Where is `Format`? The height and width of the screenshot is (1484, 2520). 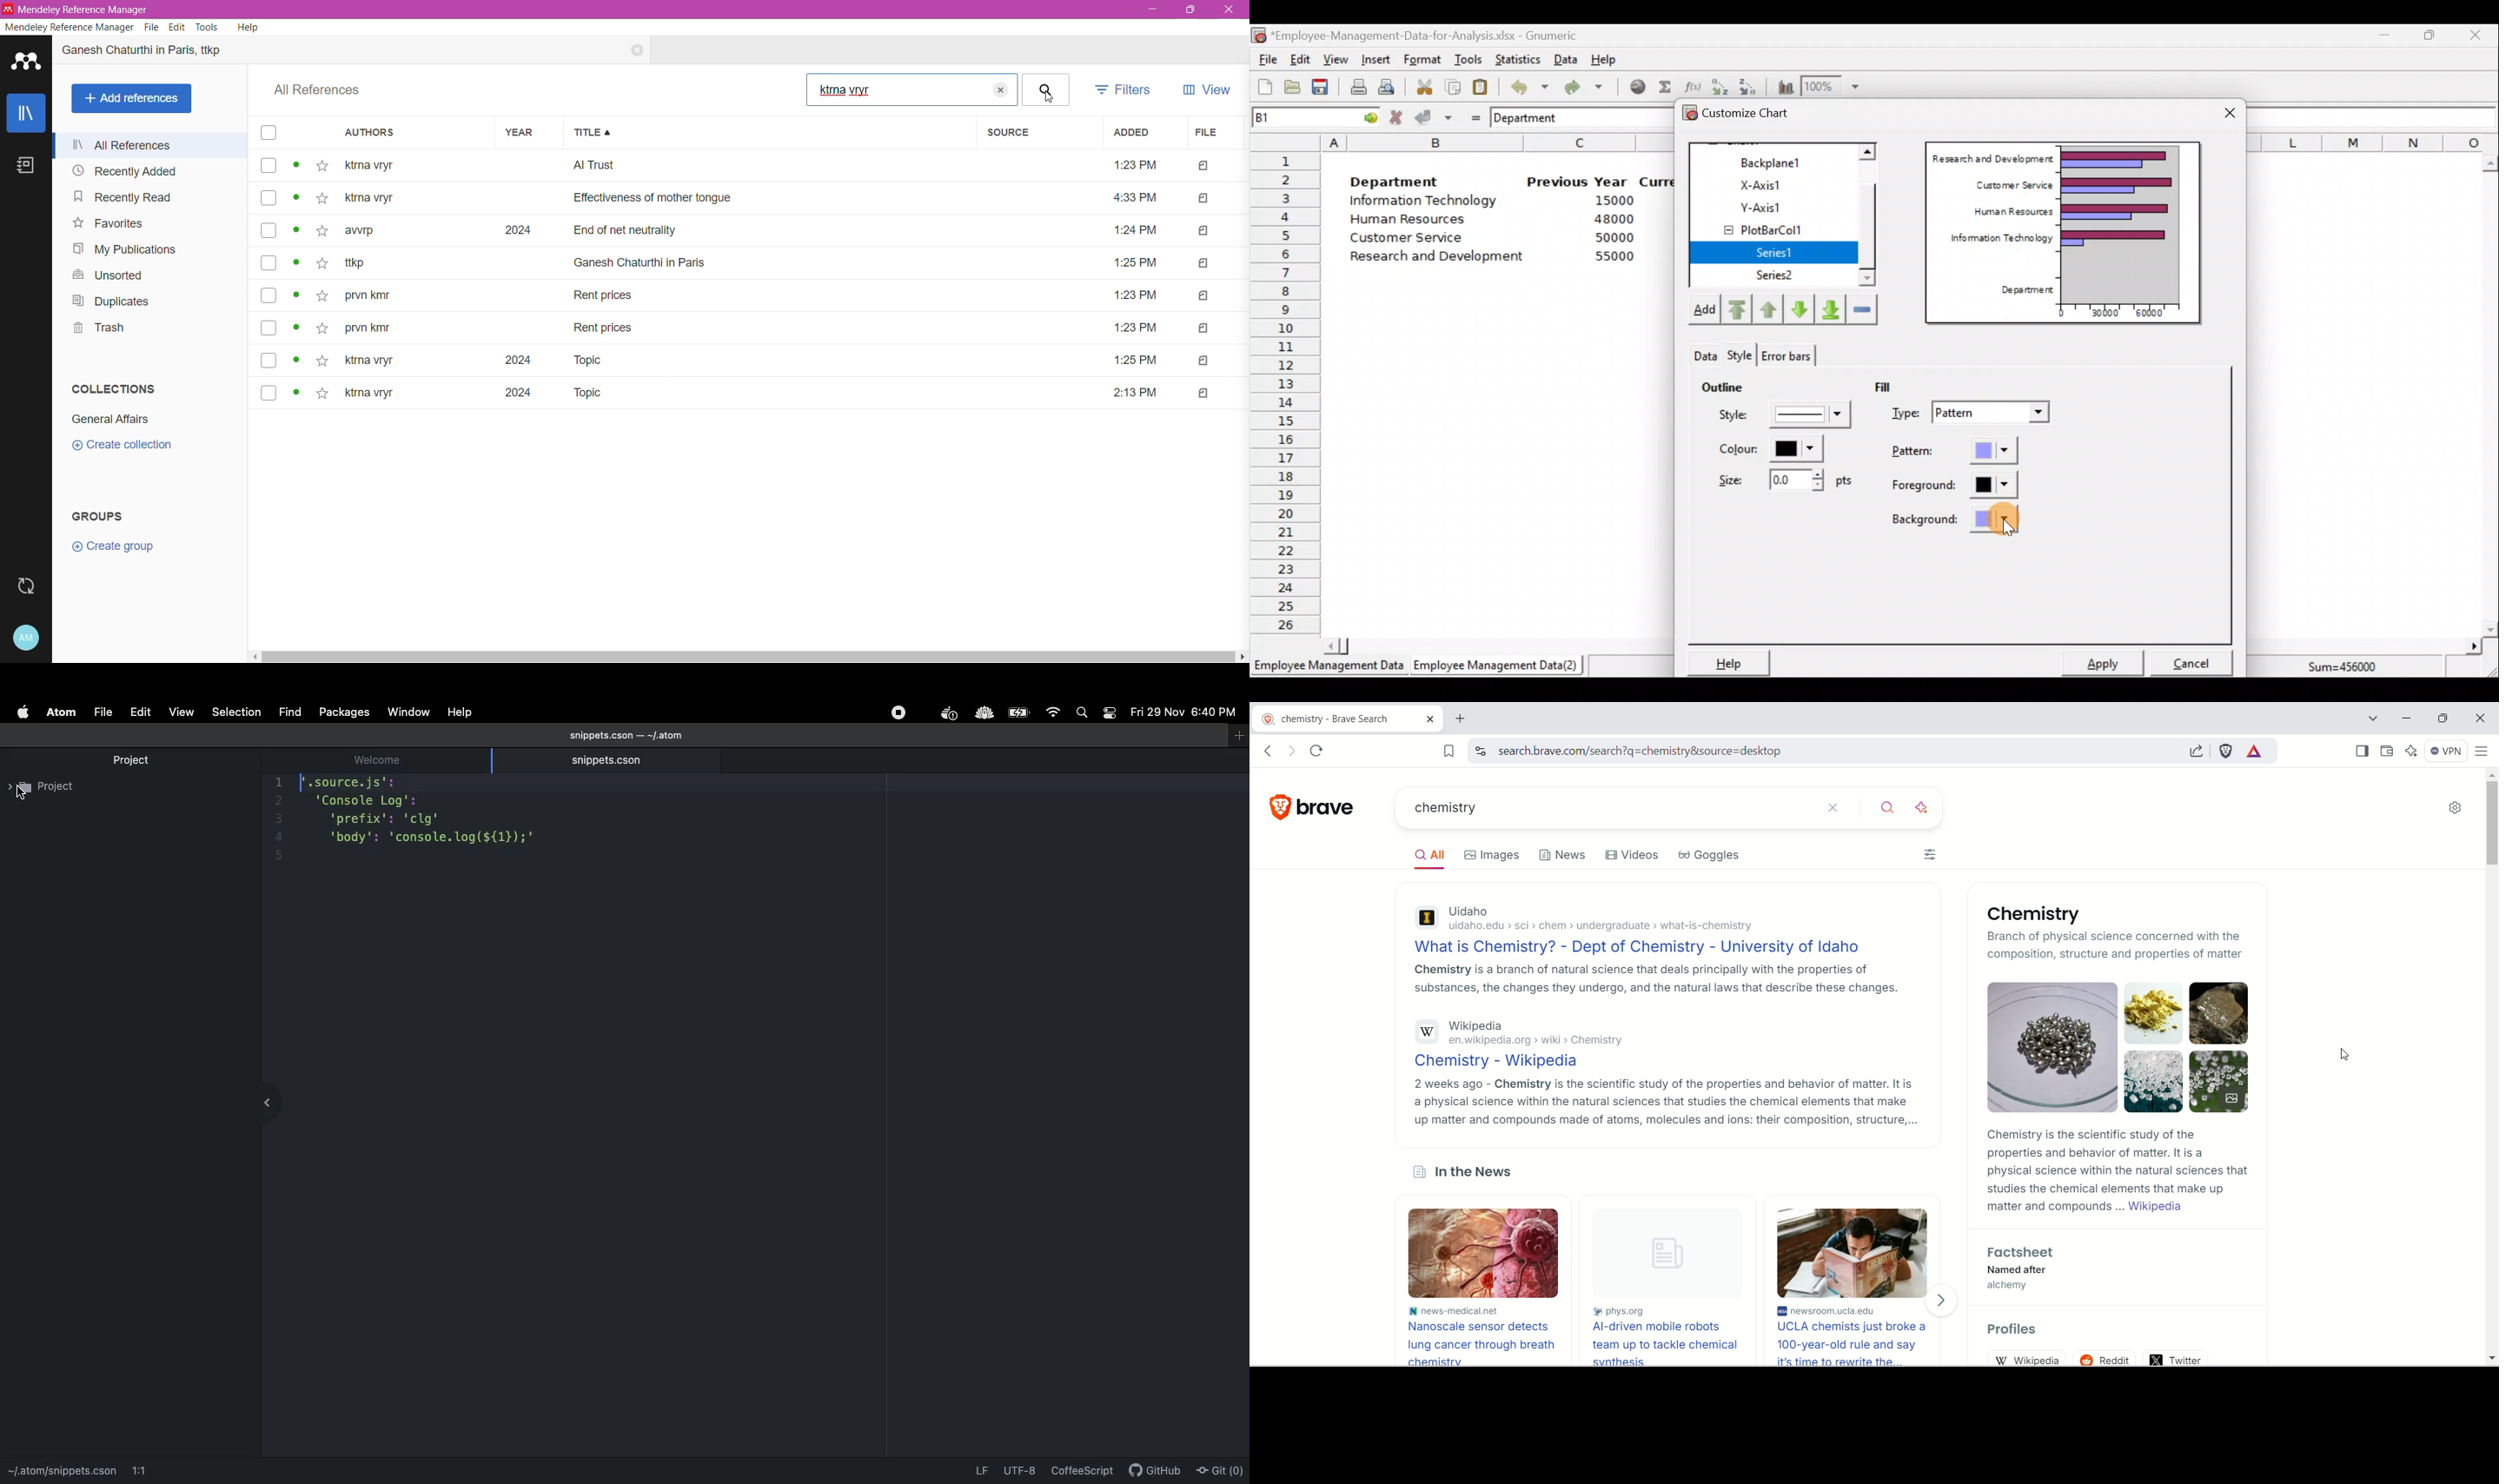 Format is located at coordinates (1422, 61).